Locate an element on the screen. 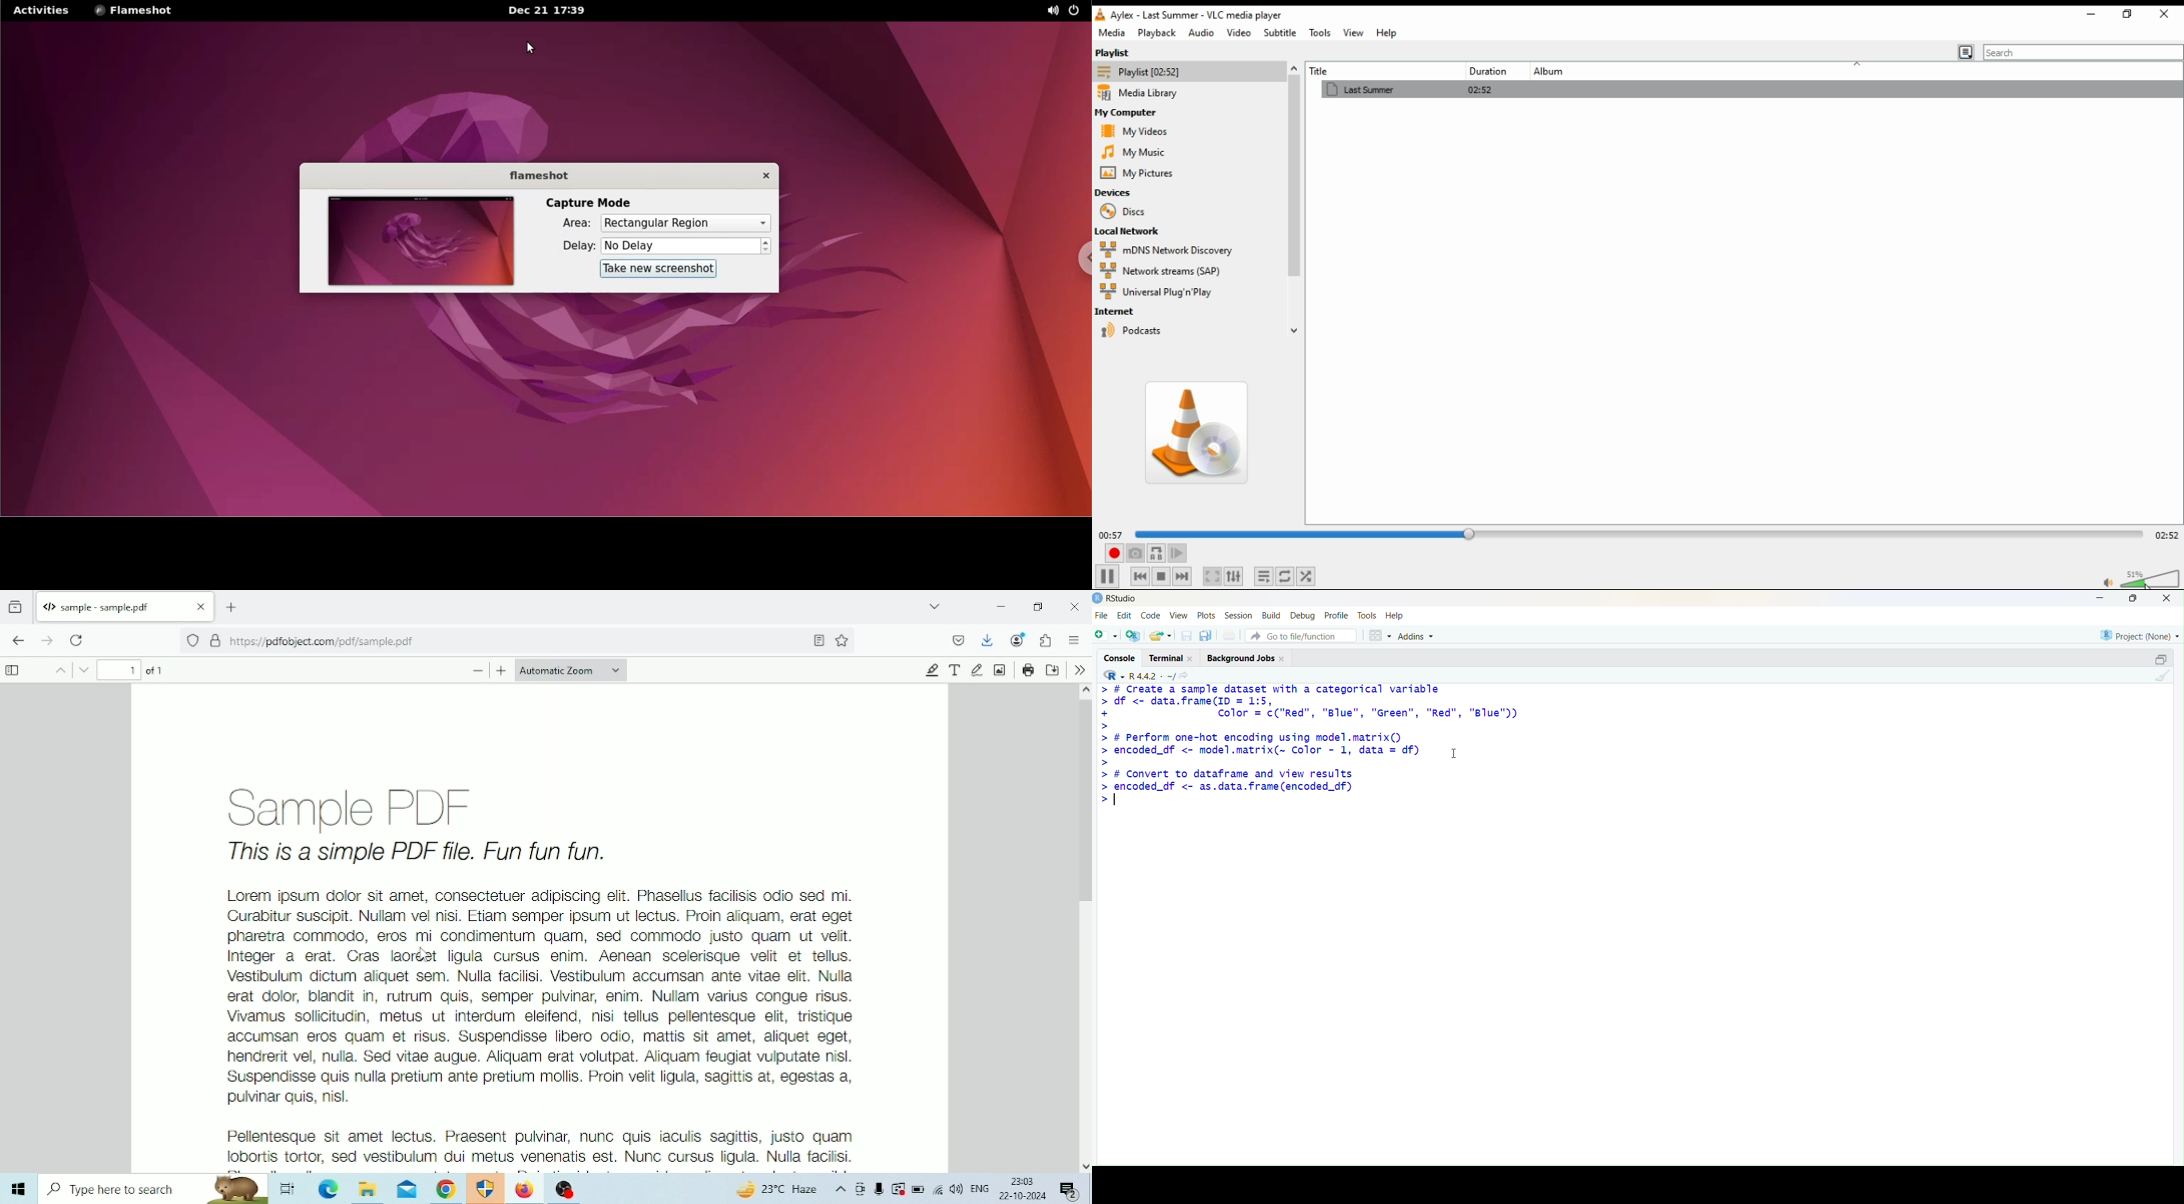  show extended settings is located at coordinates (1236, 577).